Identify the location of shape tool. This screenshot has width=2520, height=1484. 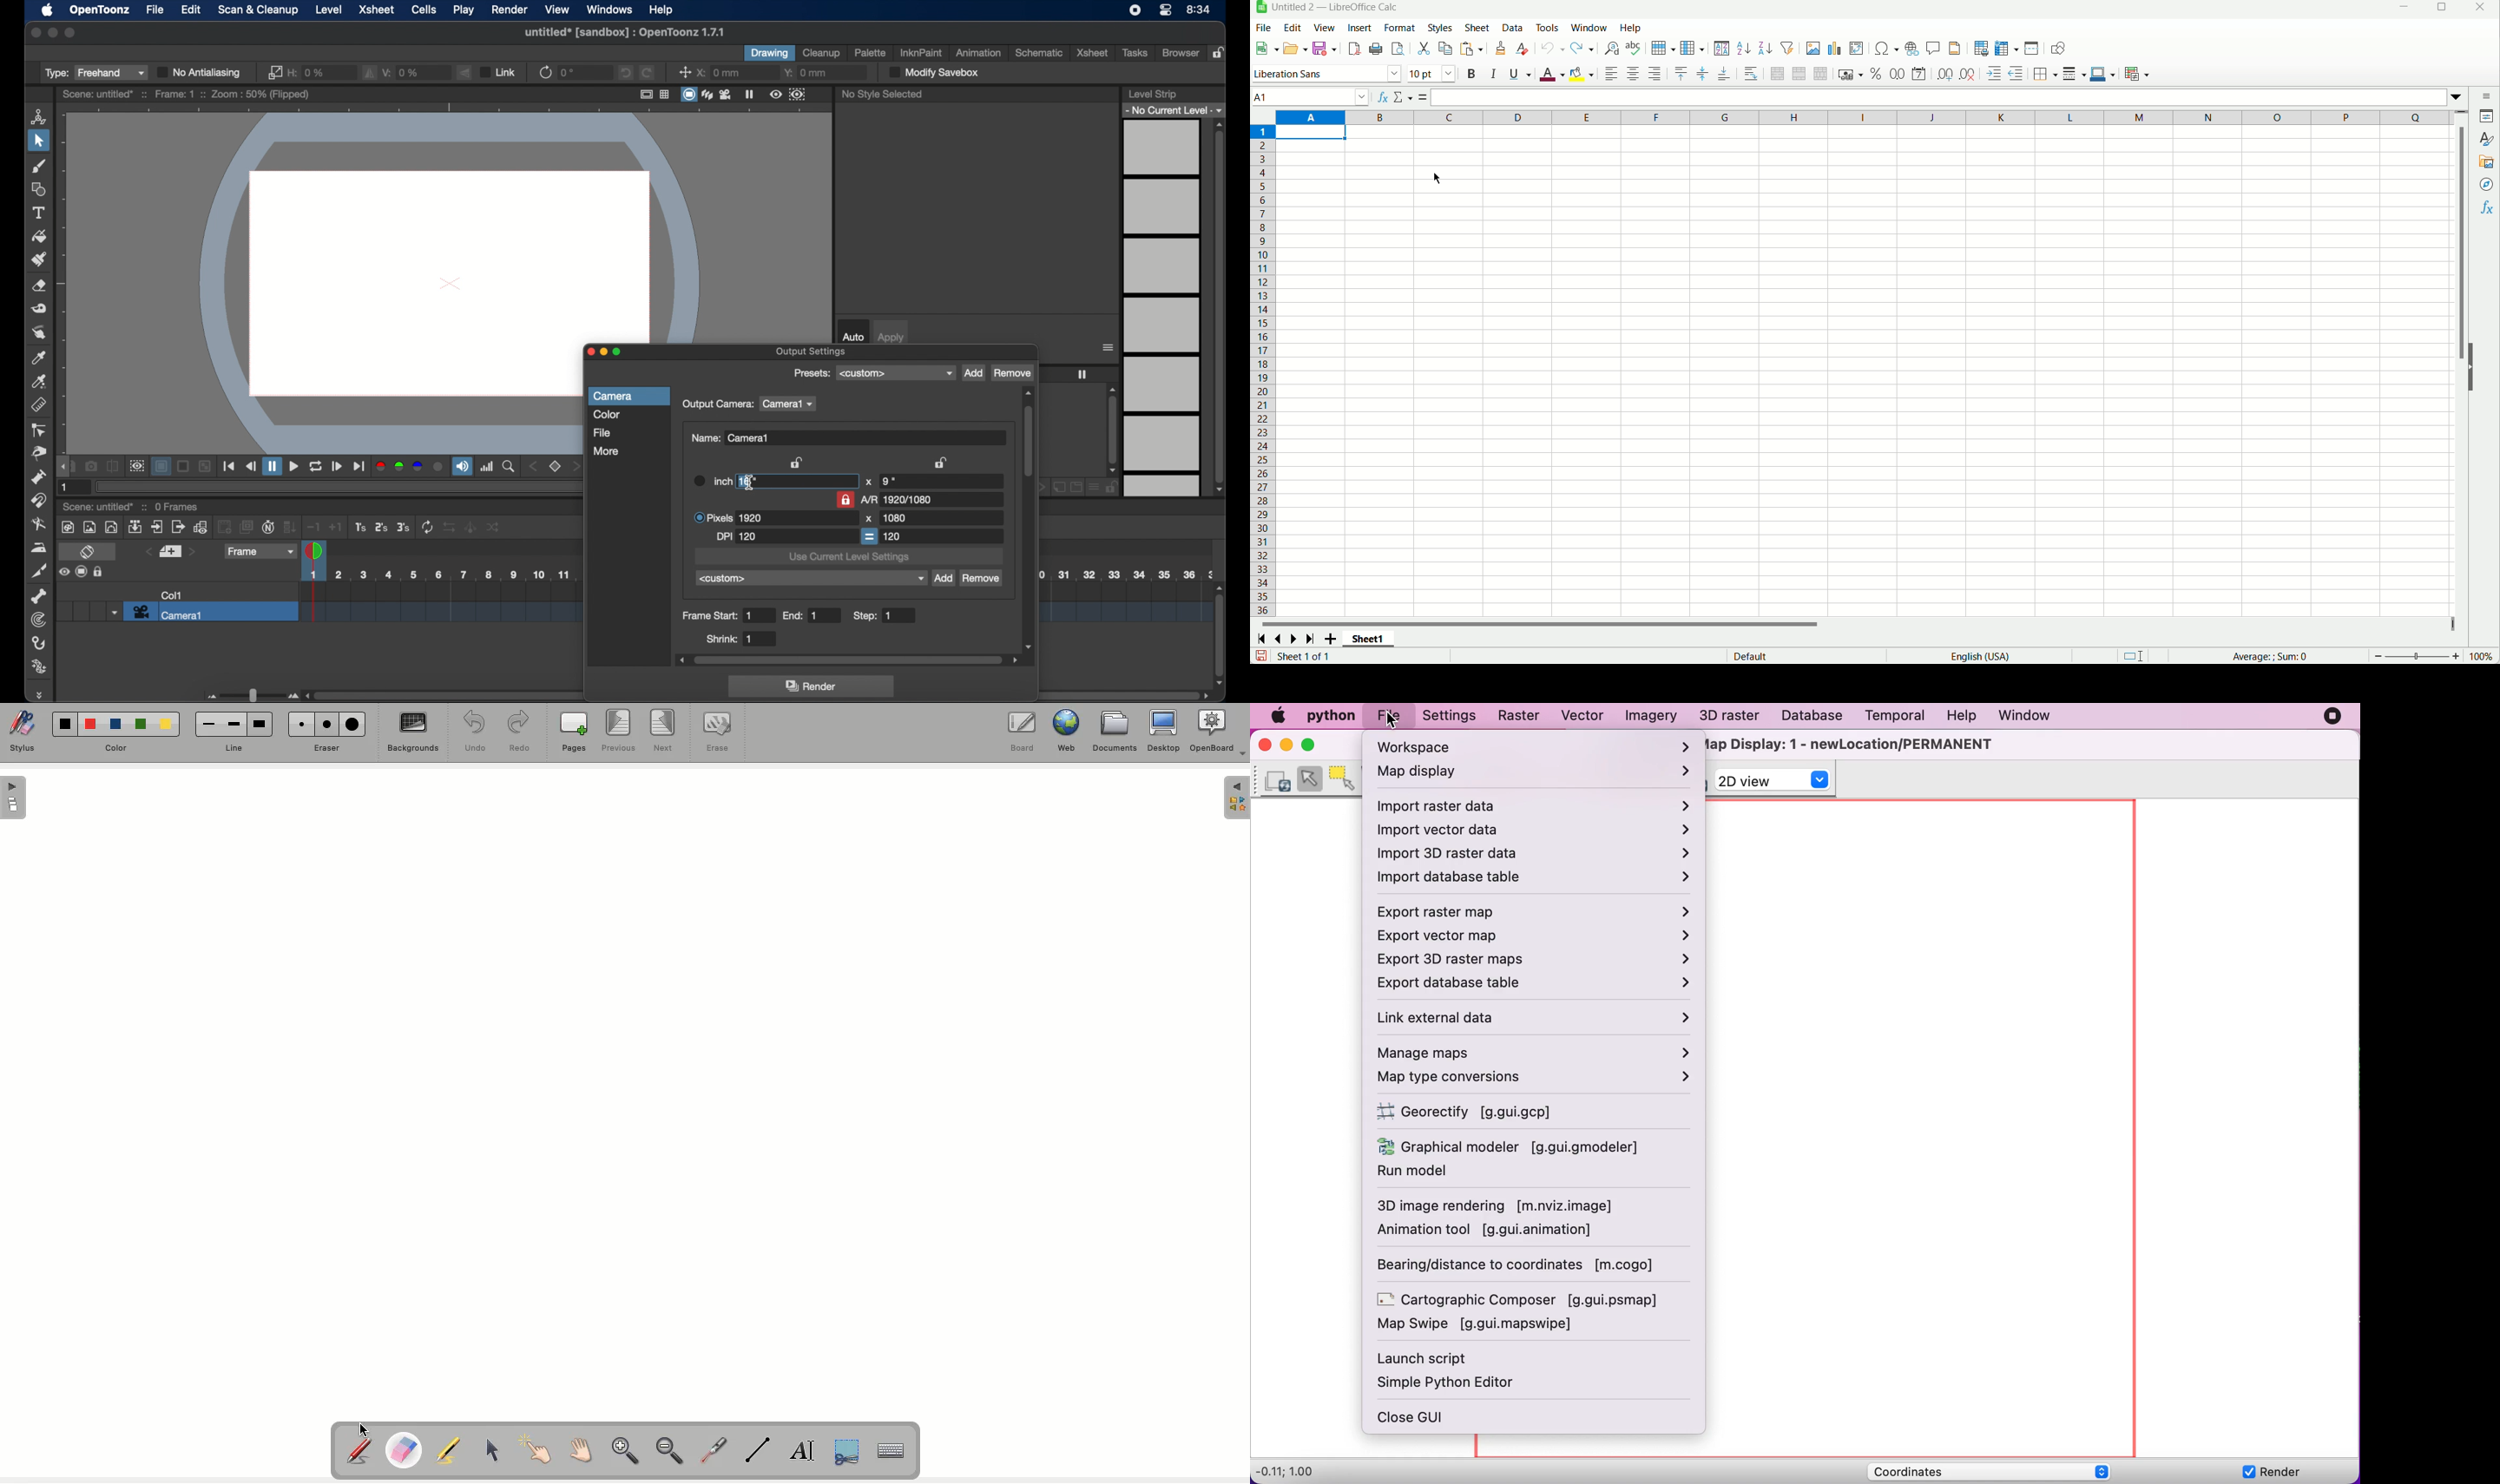
(38, 189).